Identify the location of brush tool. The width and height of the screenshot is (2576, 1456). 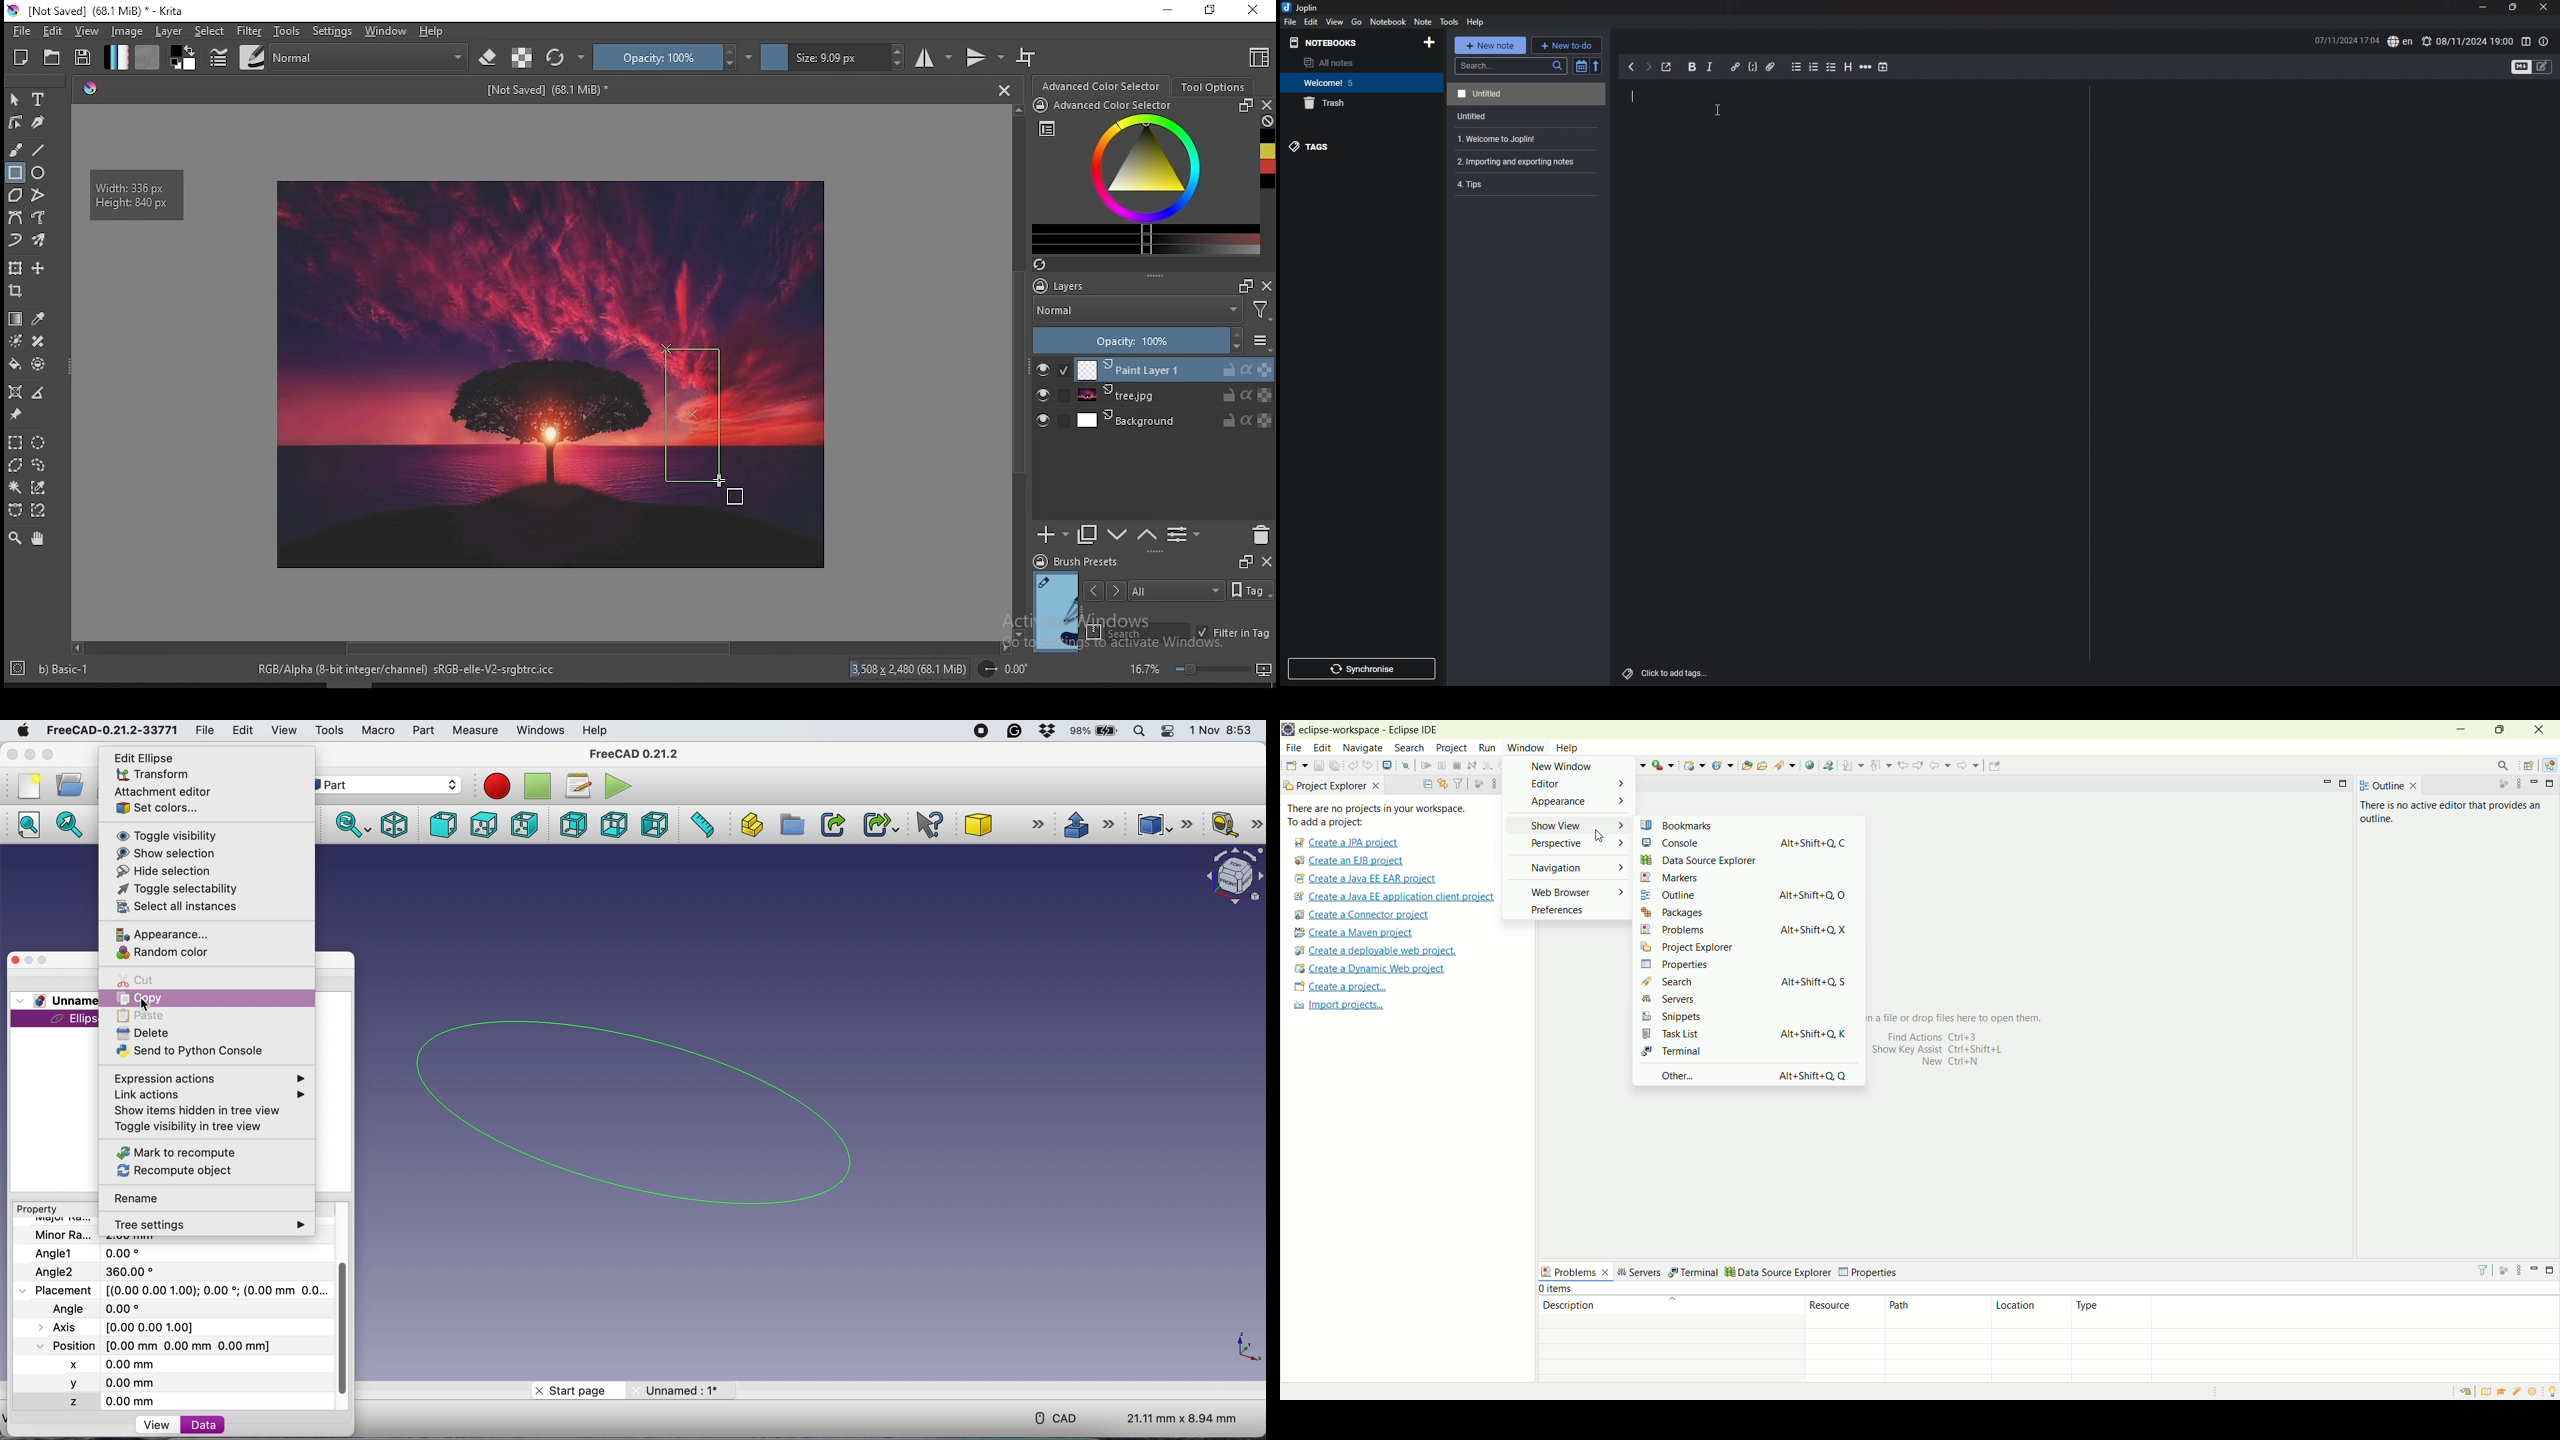
(16, 150).